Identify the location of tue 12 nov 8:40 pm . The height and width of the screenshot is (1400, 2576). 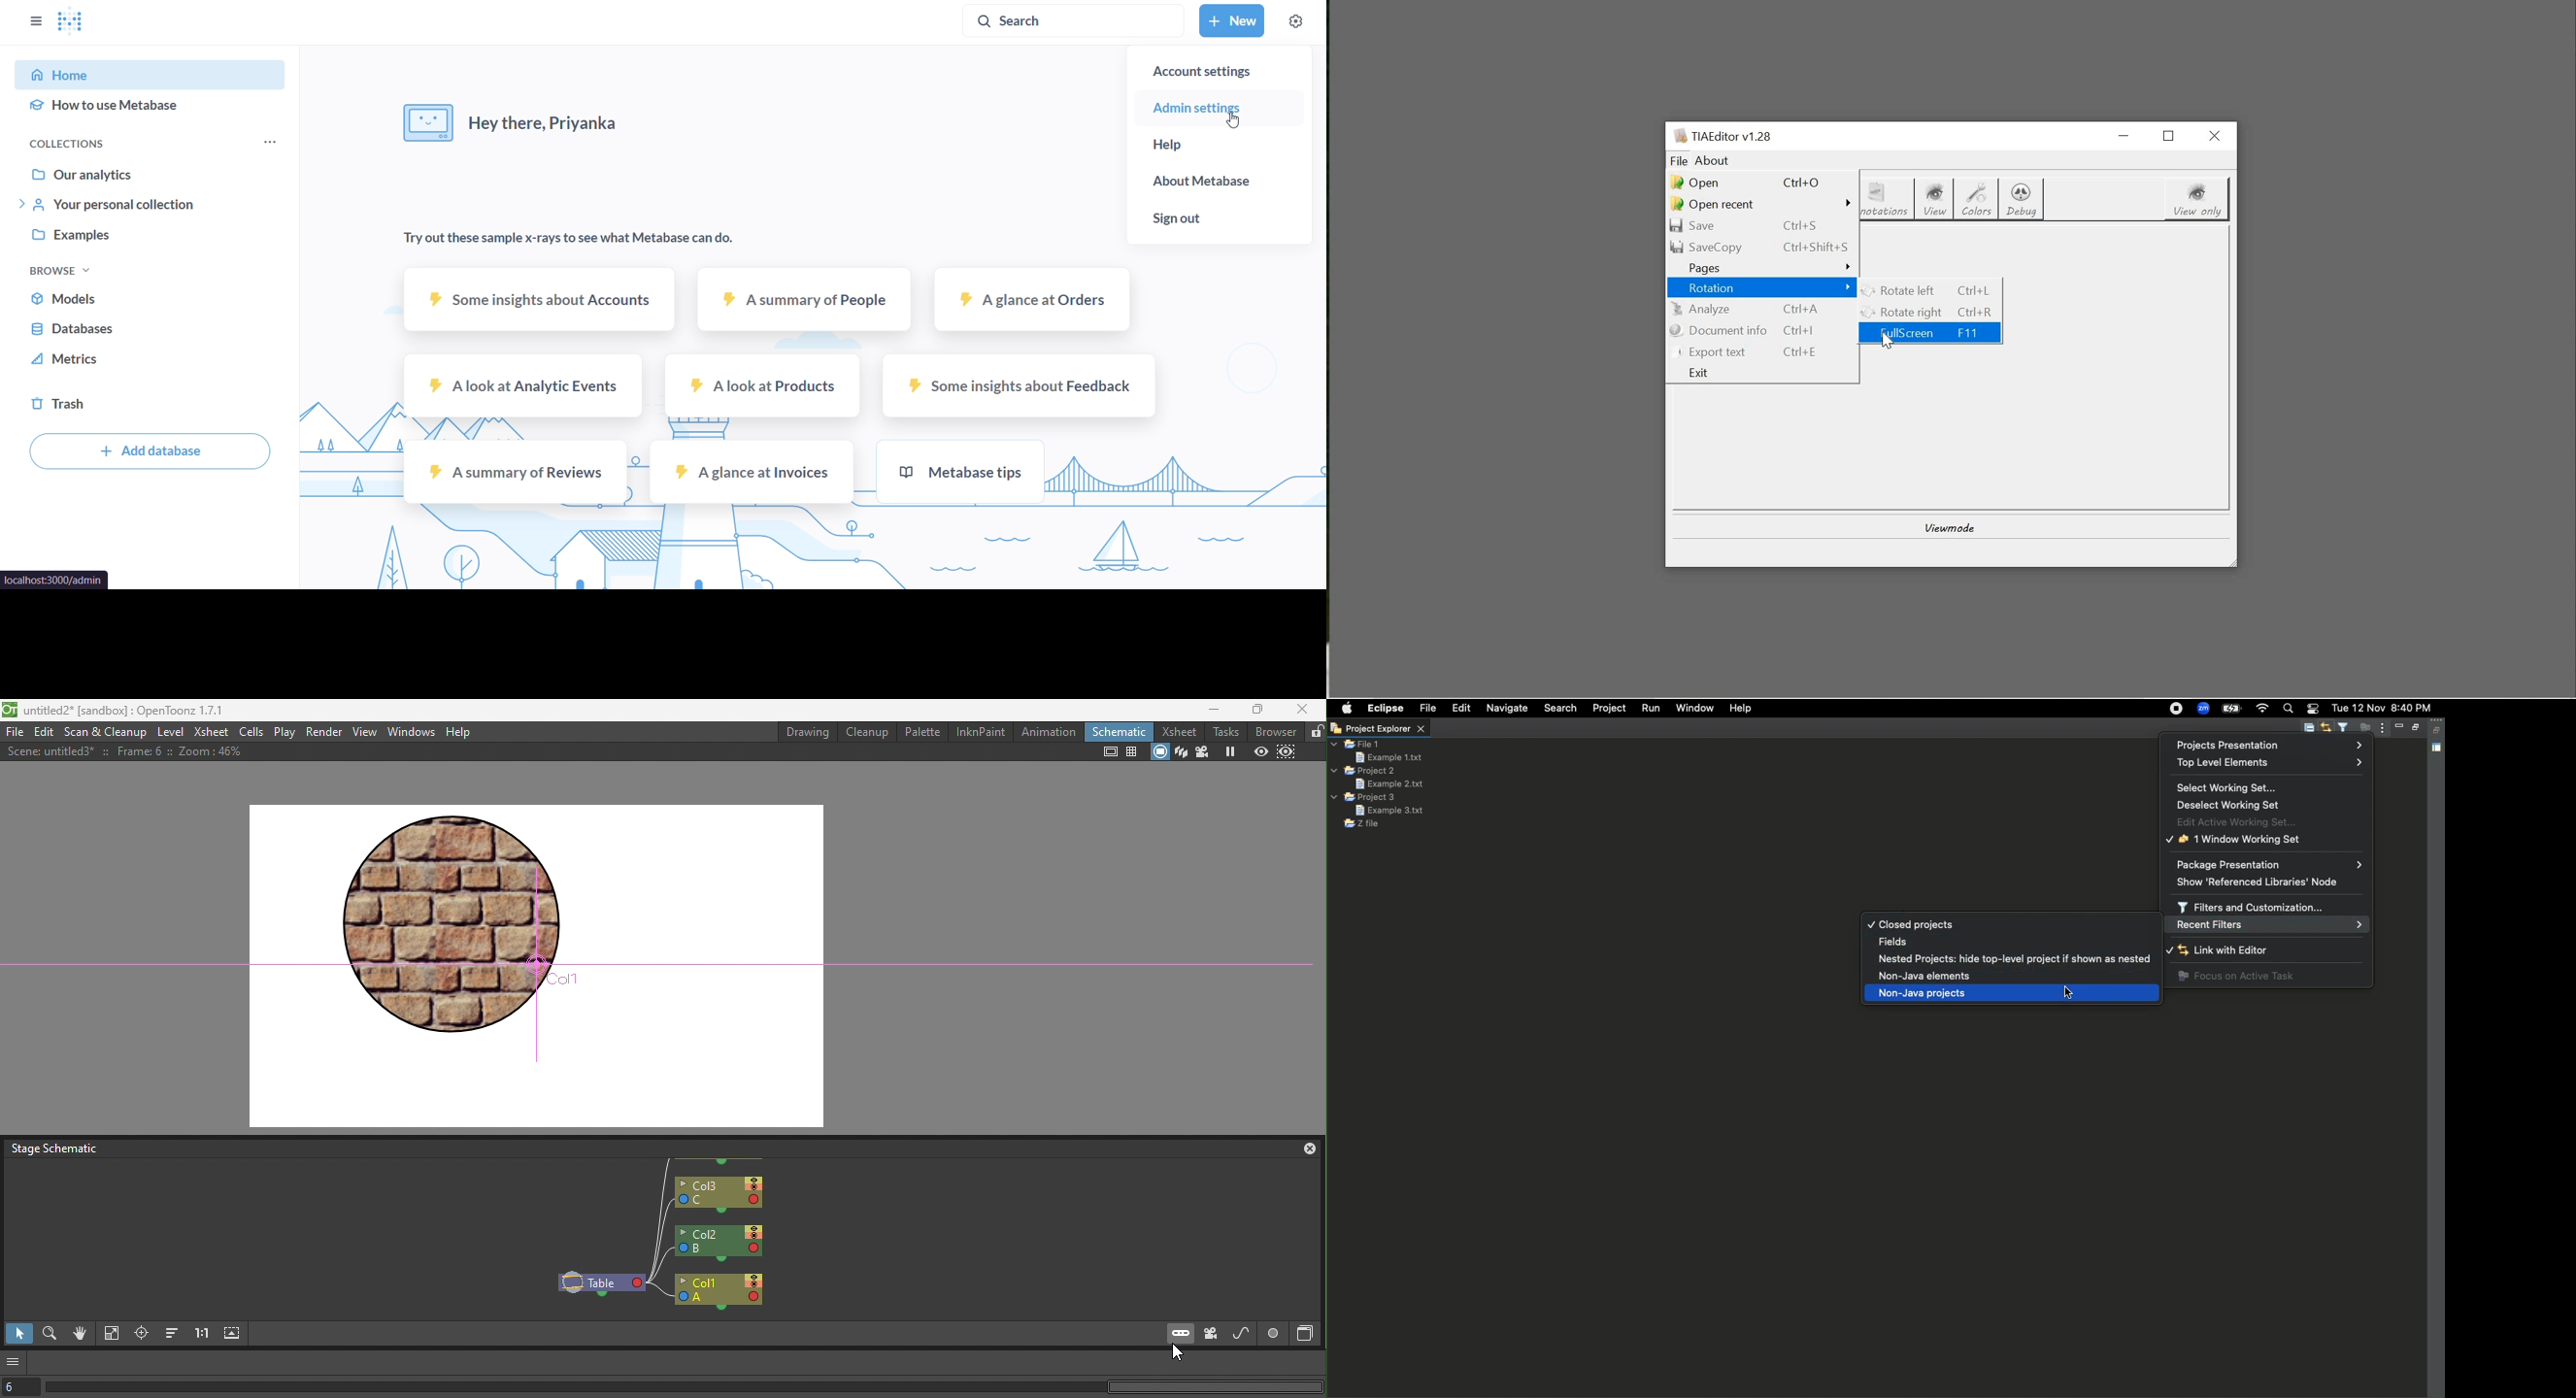
(2384, 708).